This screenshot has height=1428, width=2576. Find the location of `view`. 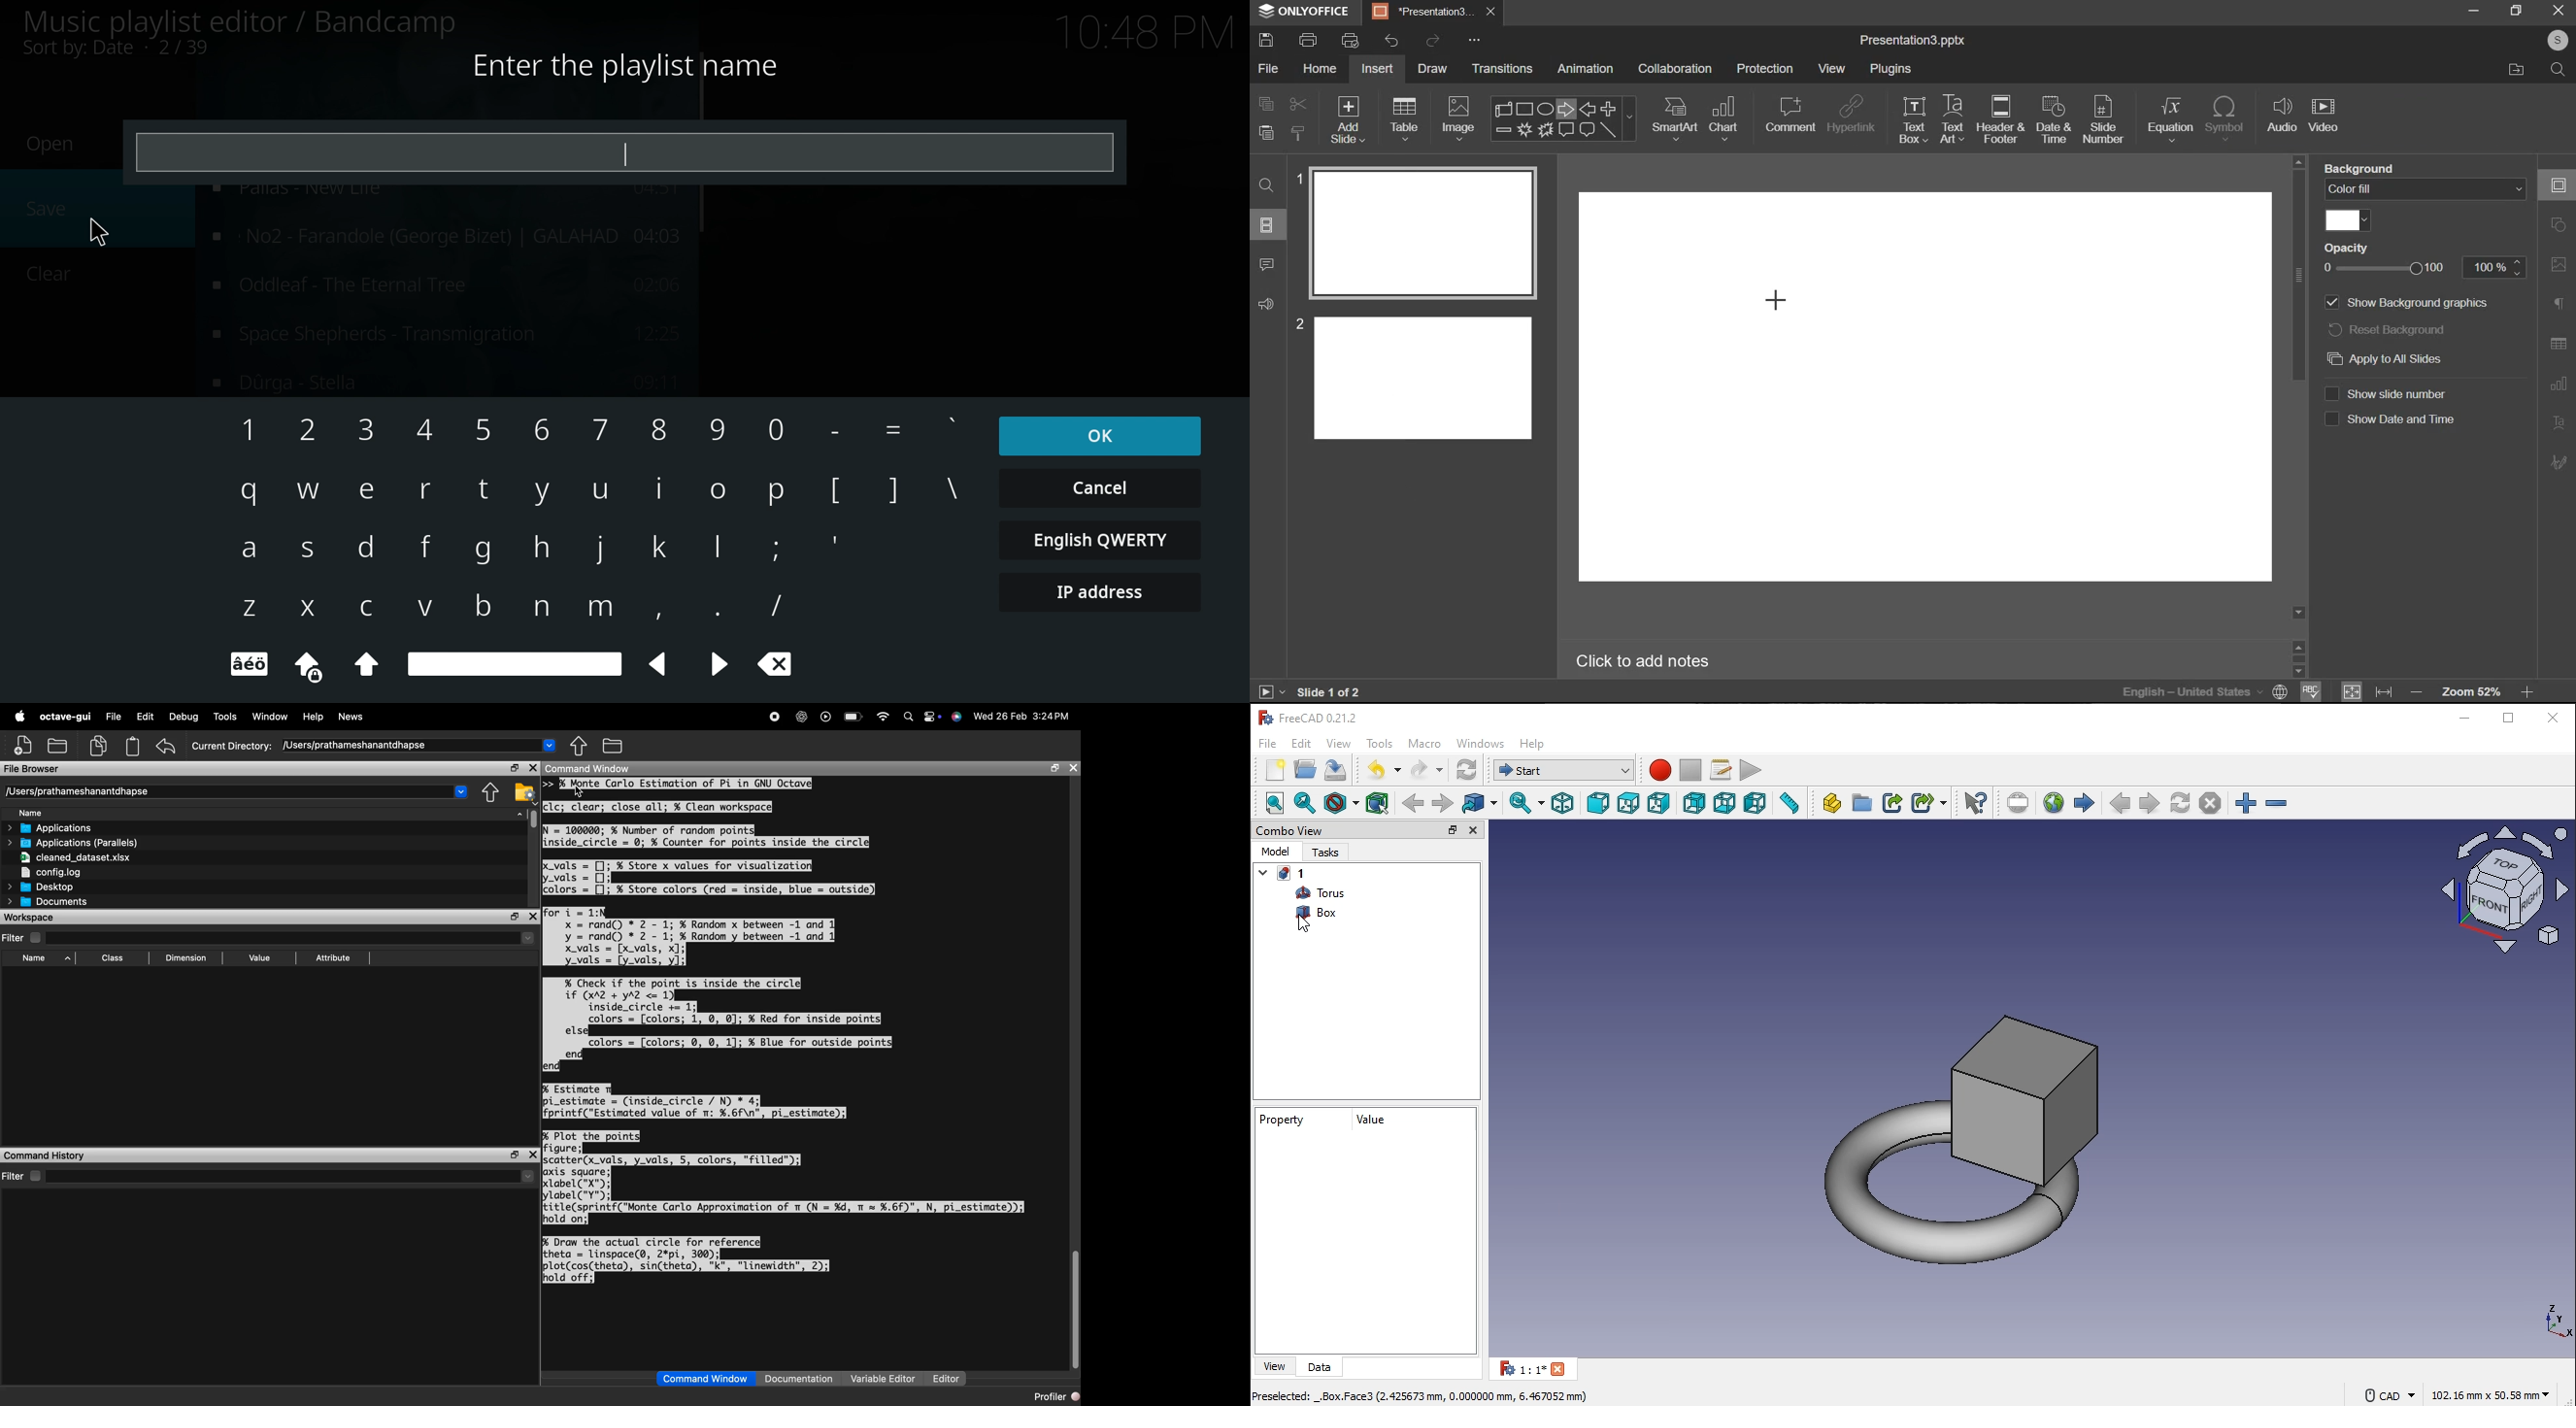

view is located at coordinates (1831, 69).